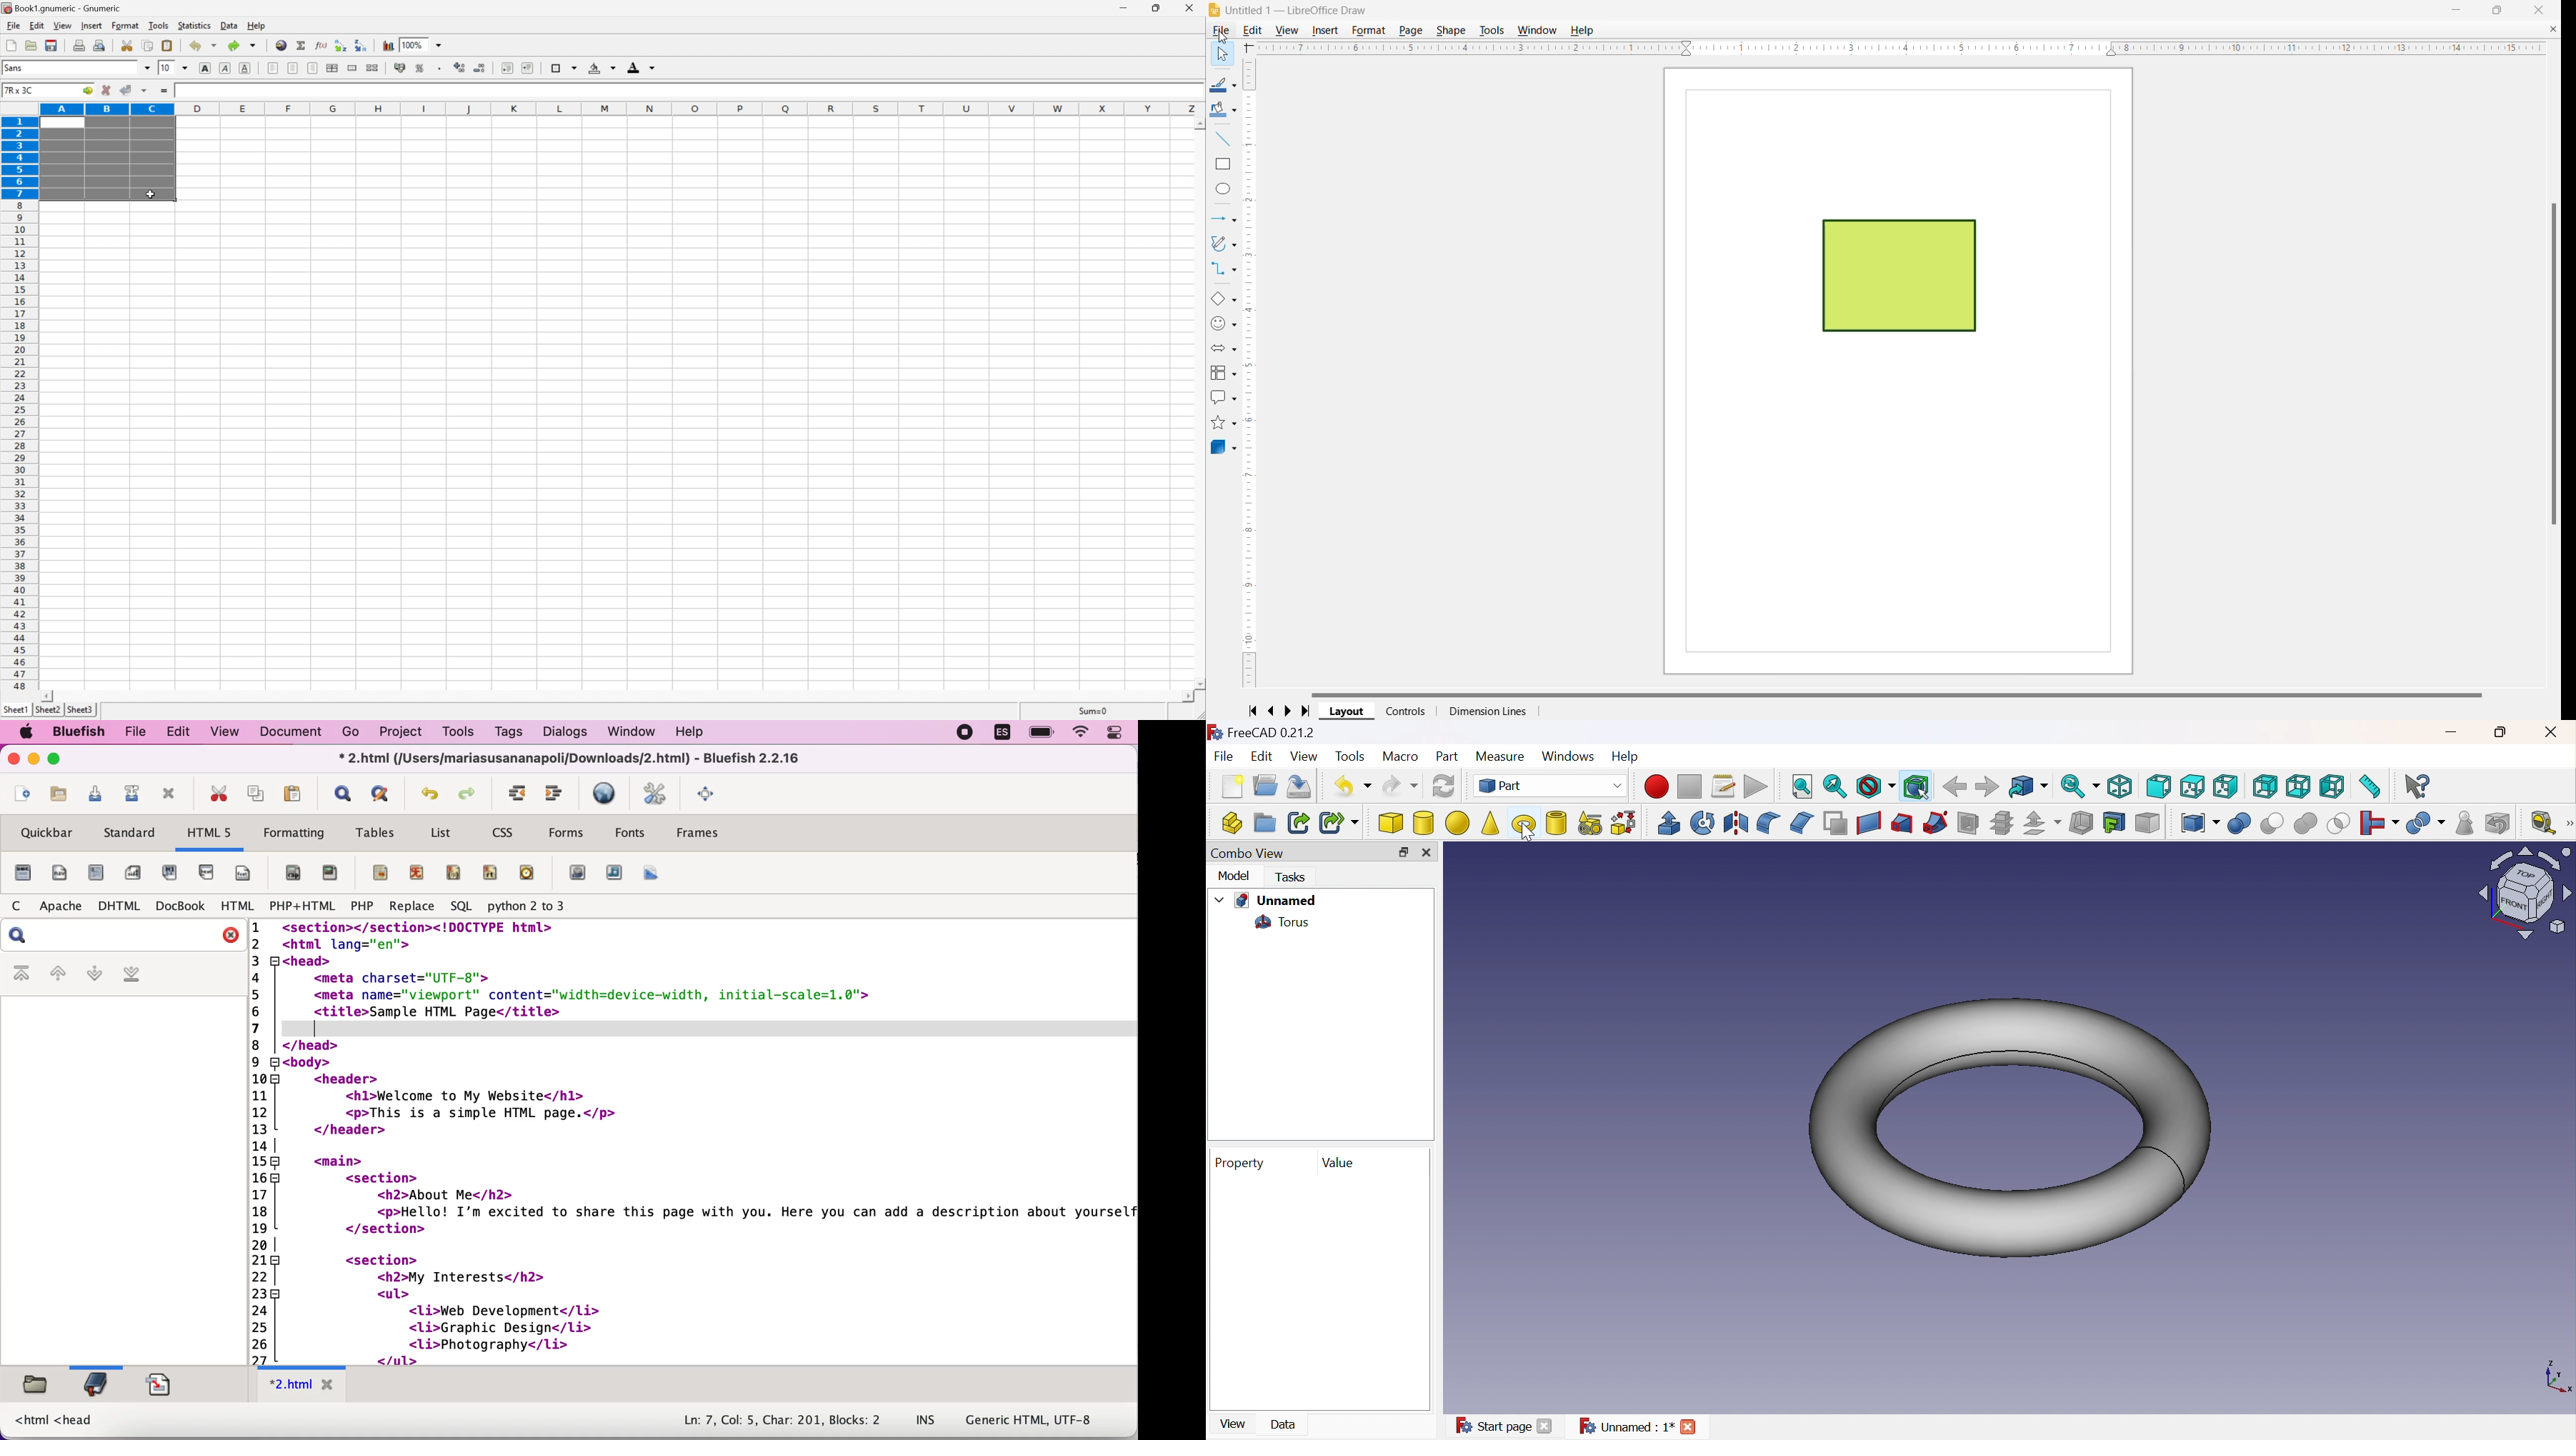 The width and height of the screenshot is (2576, 1456). Describe the element at coordinates (492, 872) in the screenshot. I see `ruby text` at that location.